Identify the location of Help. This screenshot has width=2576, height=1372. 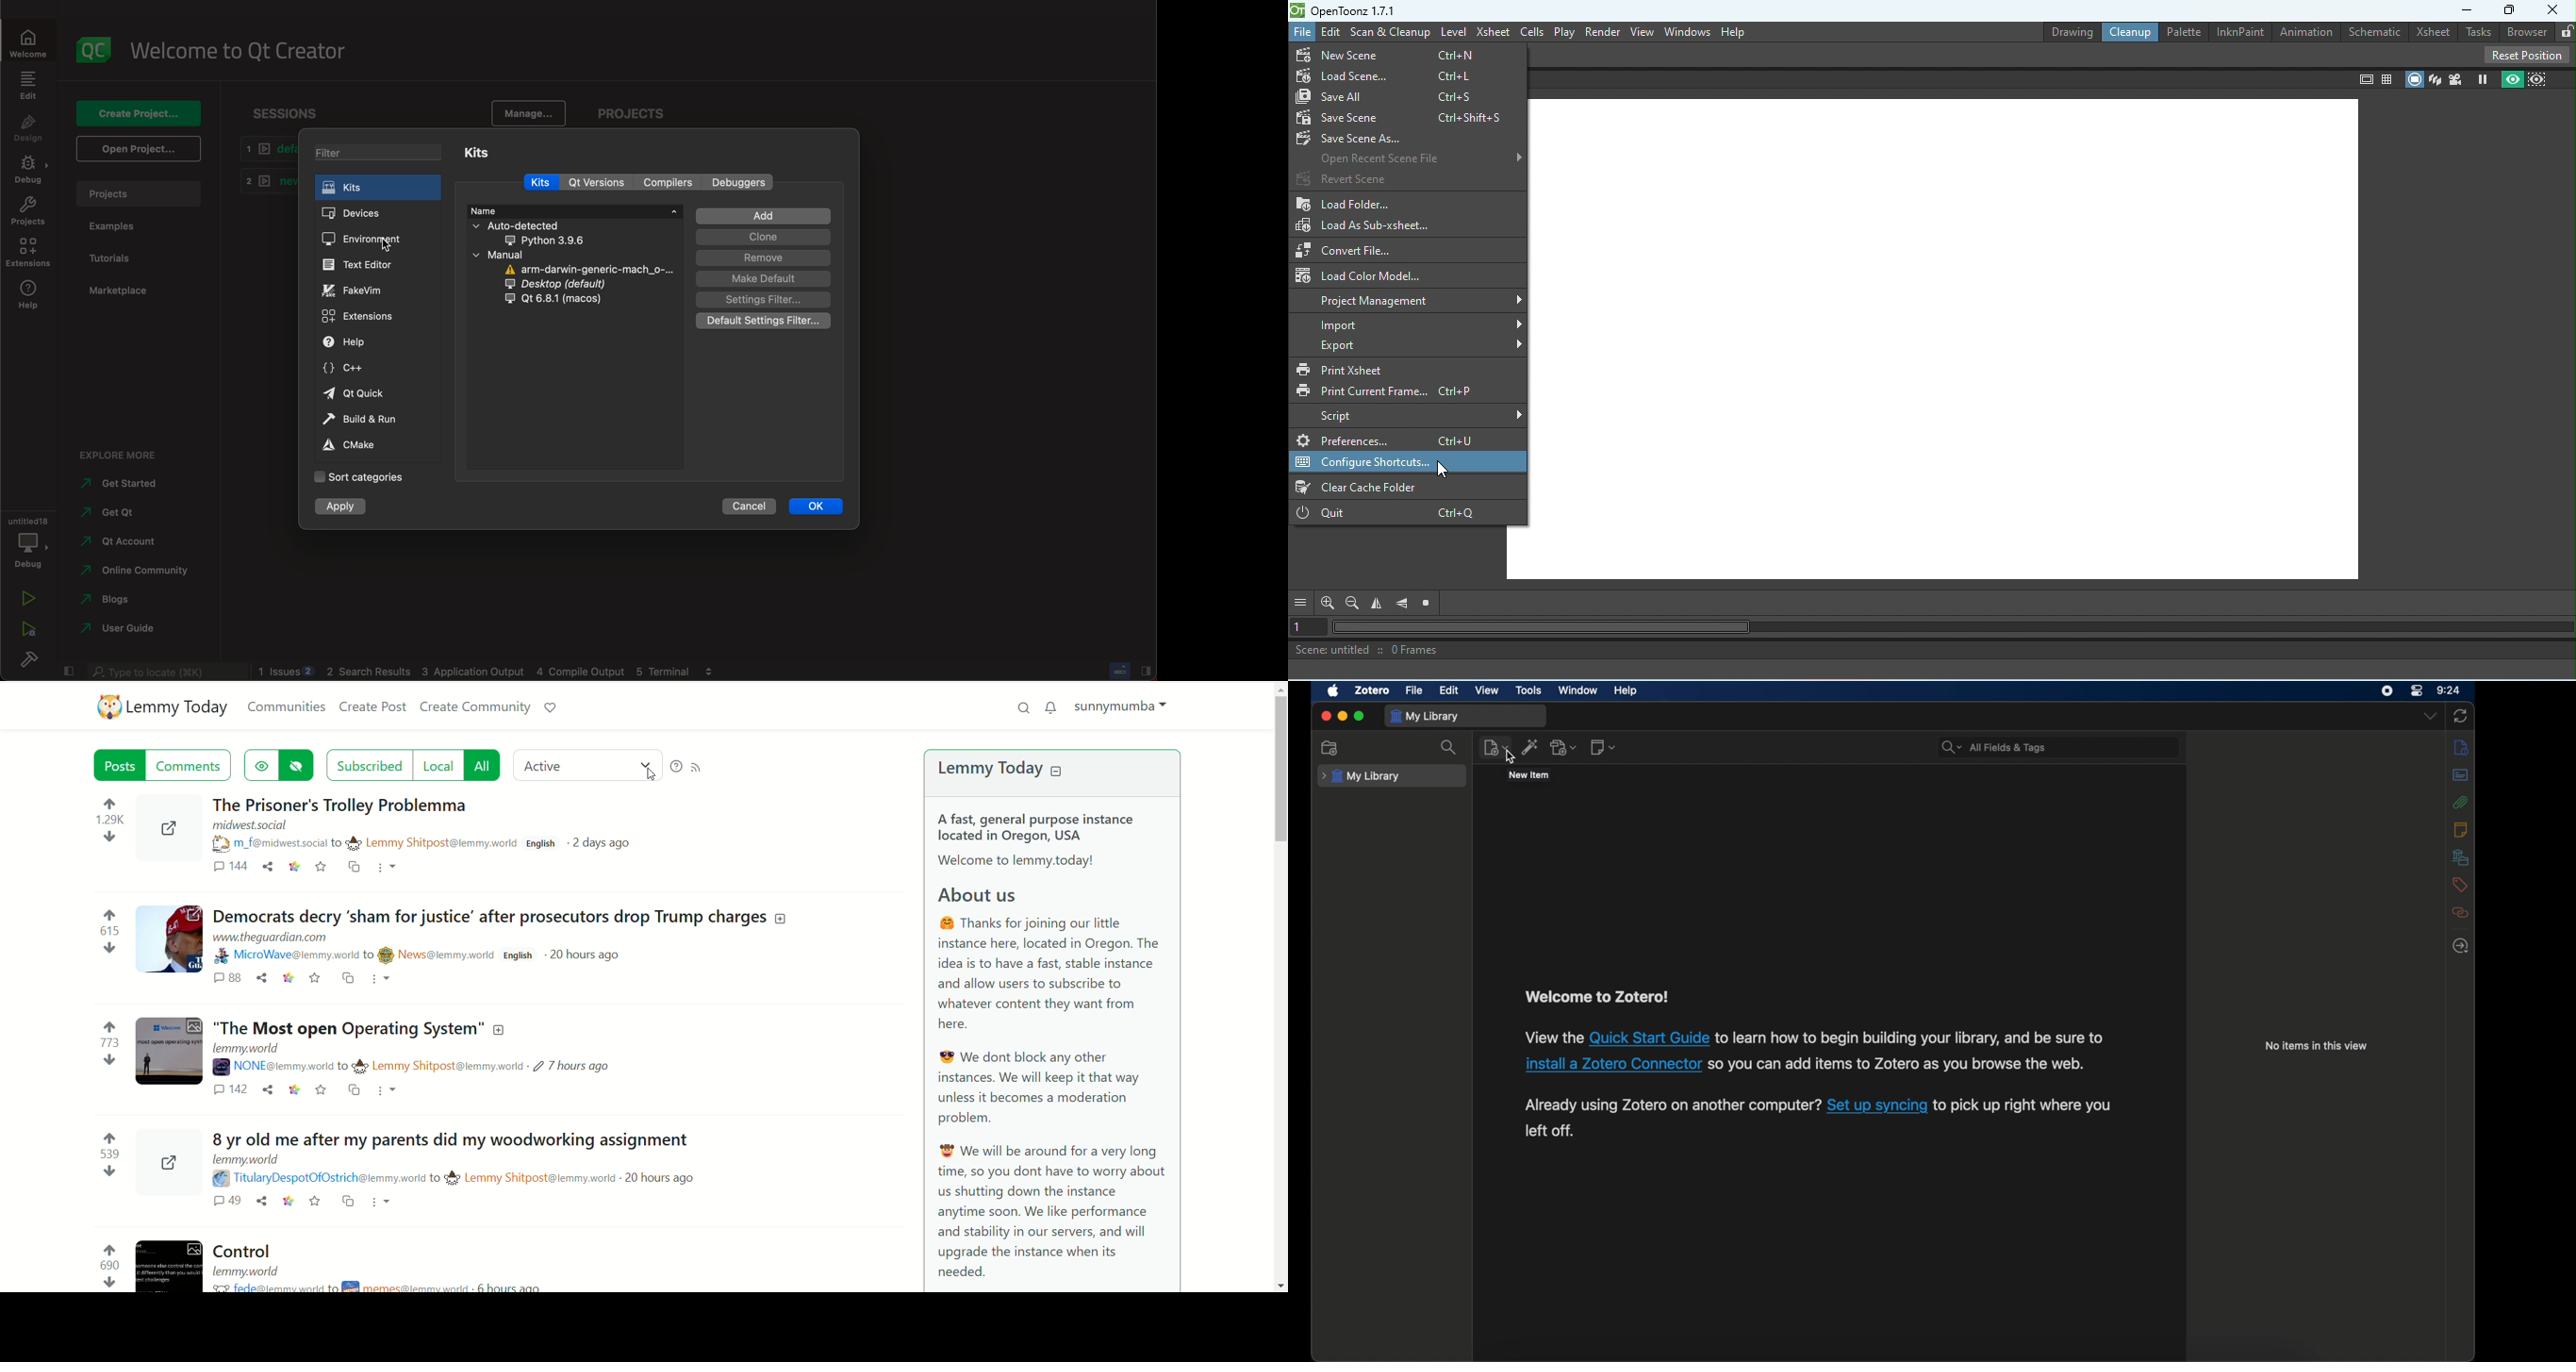
(1734, 32).